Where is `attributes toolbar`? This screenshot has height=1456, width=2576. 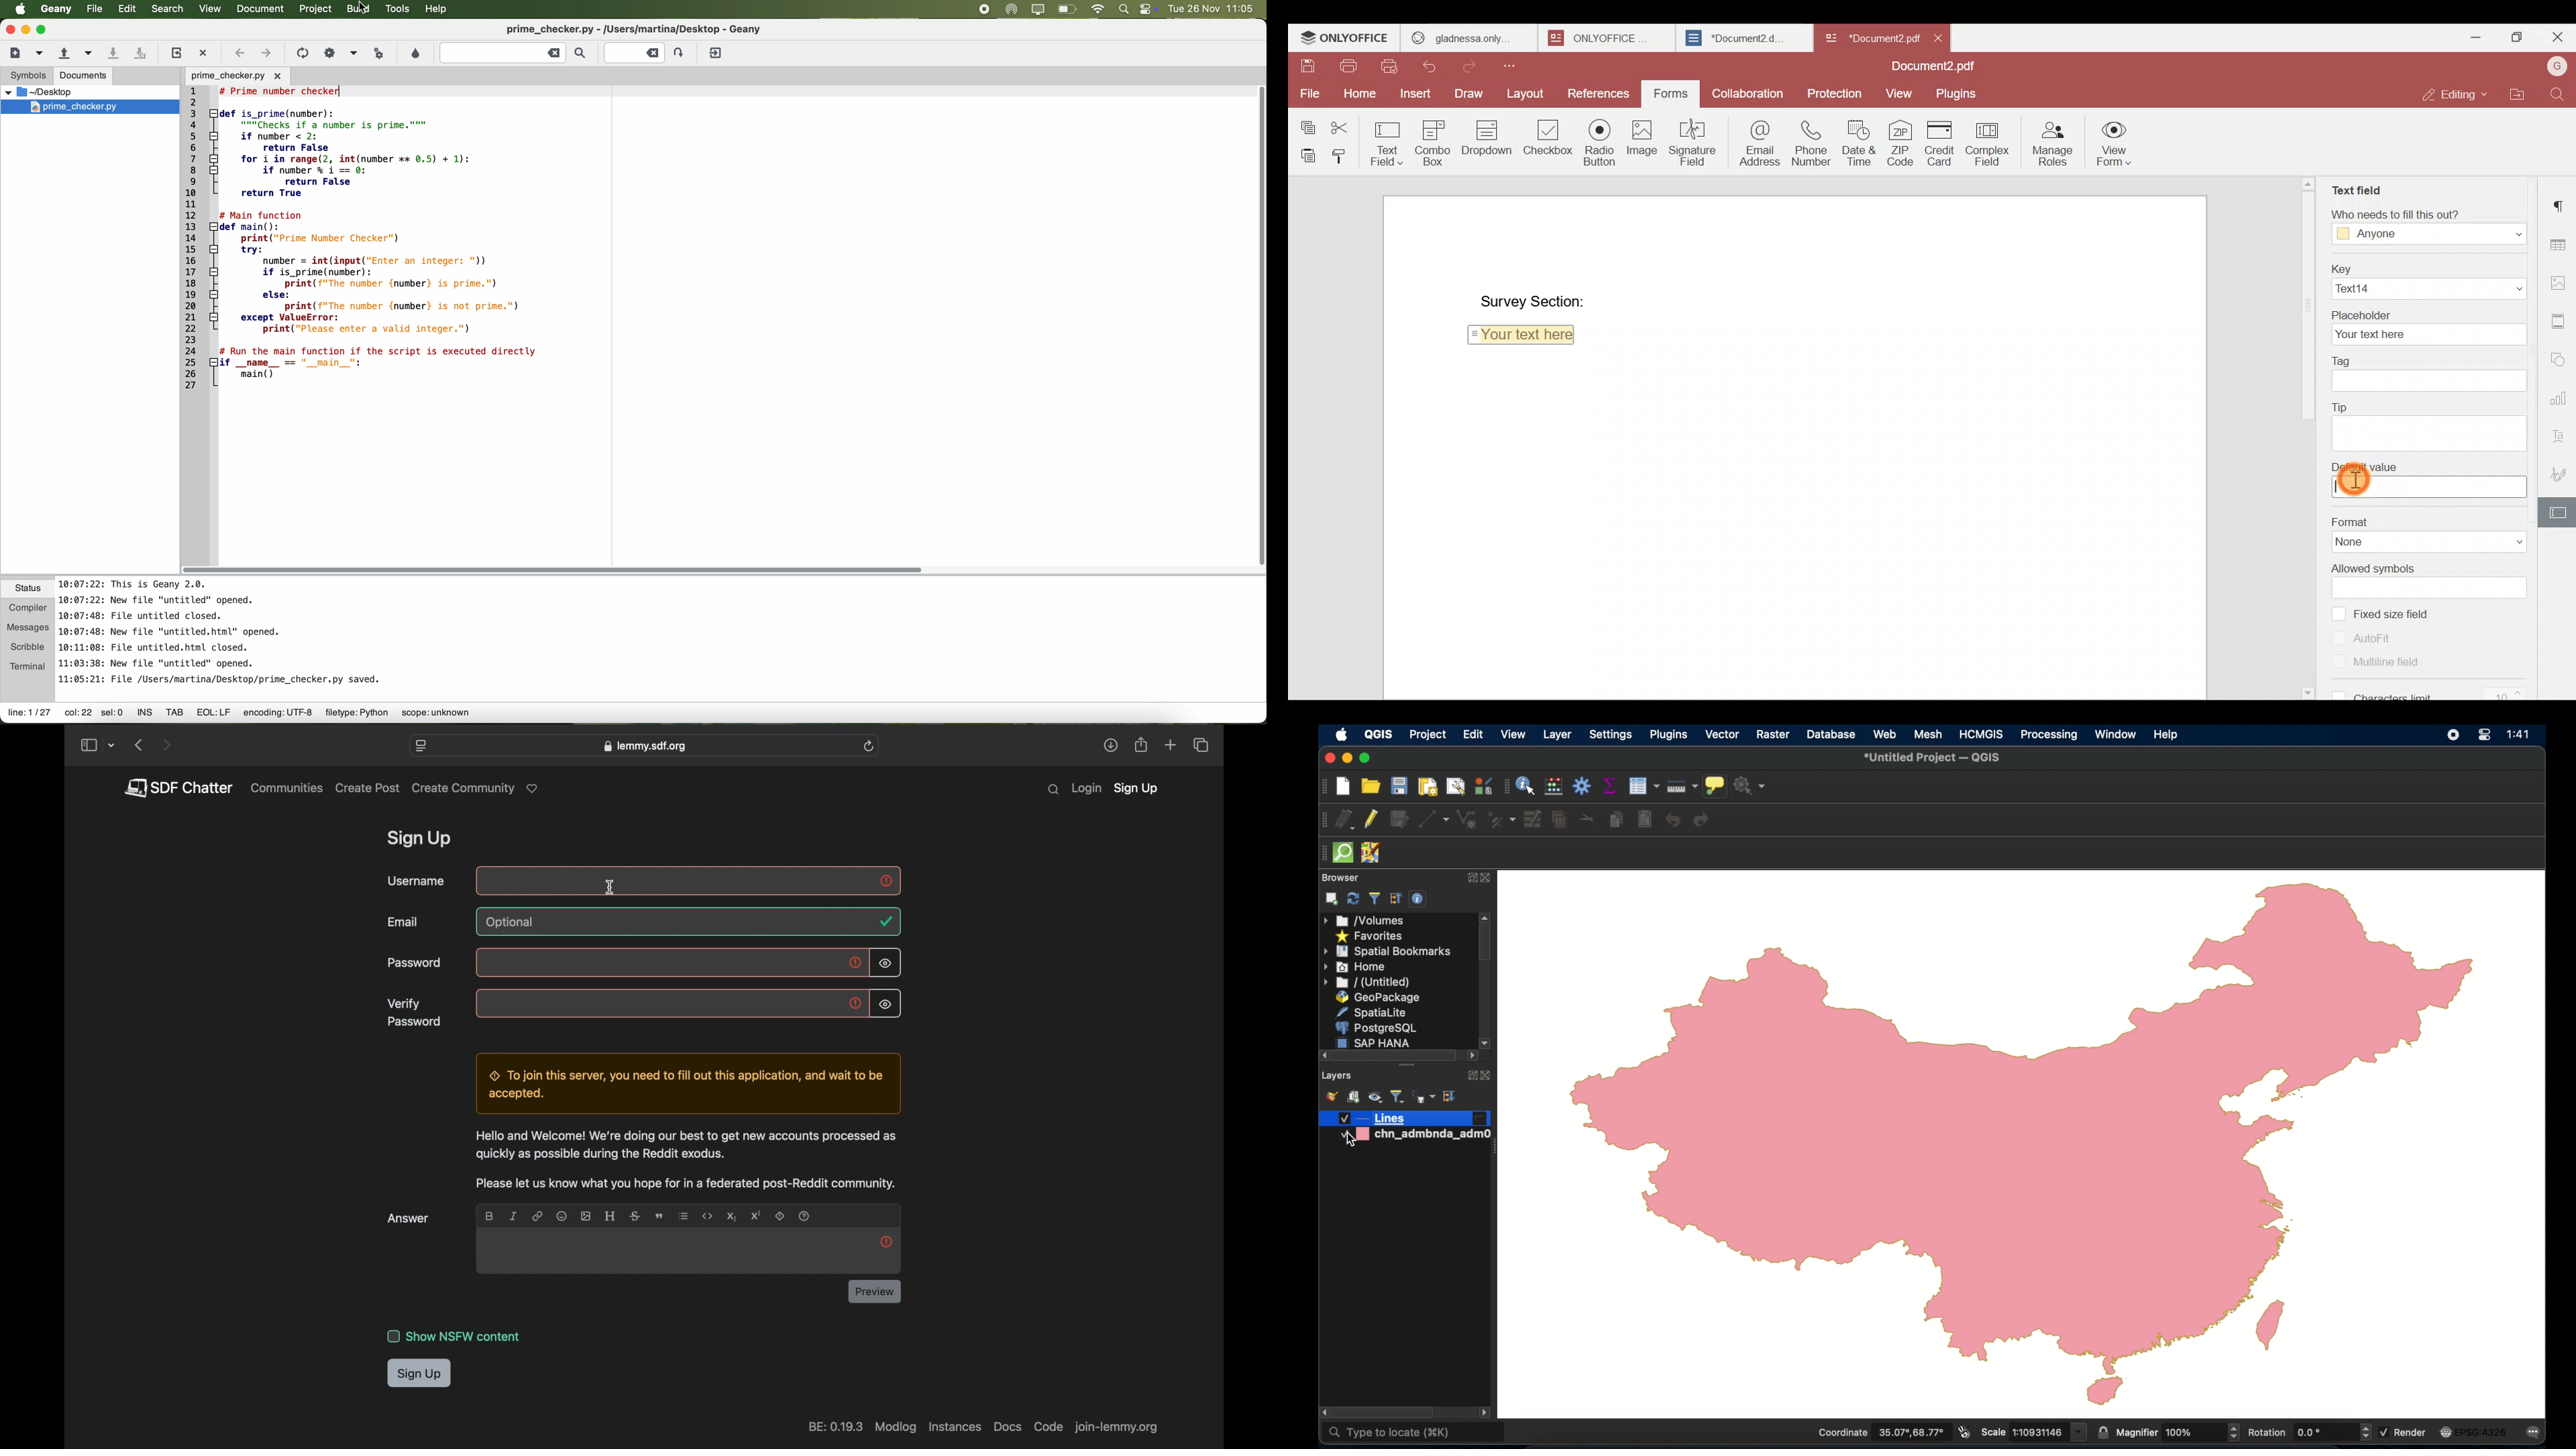 attributes toolbar is located at coordinates (1505, 788).